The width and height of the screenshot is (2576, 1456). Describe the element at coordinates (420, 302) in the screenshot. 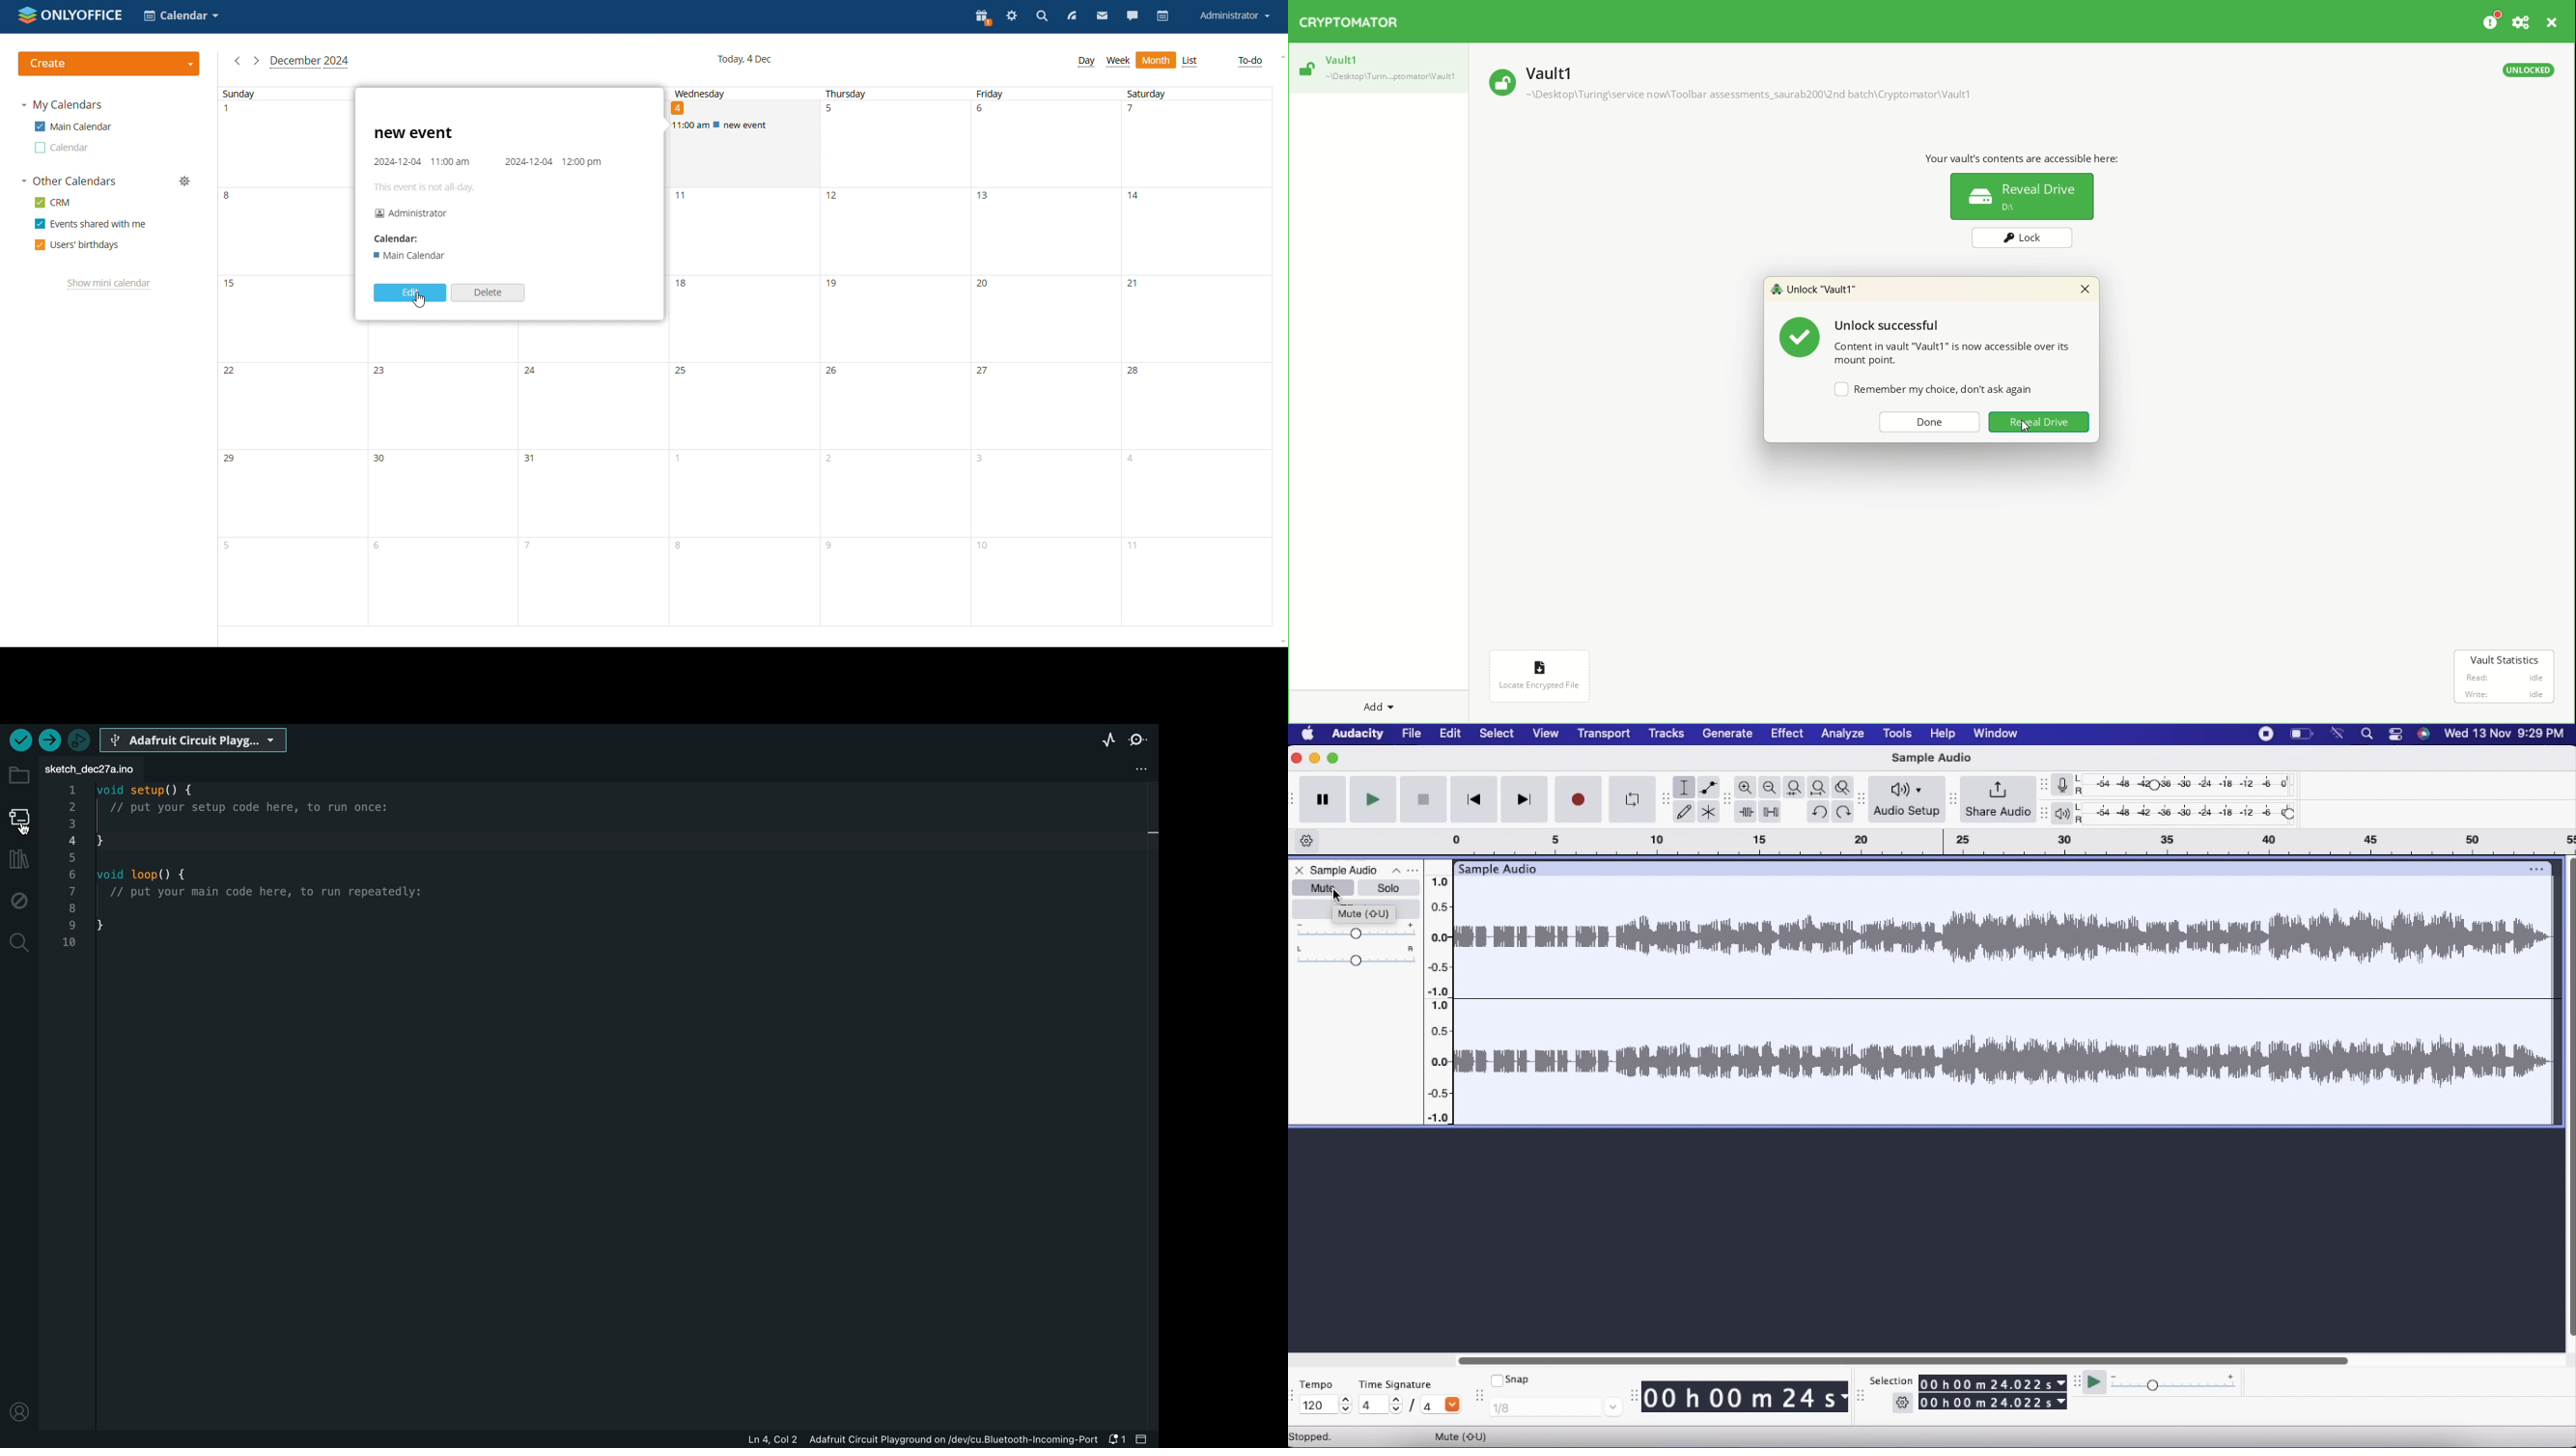

I see `cursor` at that location.